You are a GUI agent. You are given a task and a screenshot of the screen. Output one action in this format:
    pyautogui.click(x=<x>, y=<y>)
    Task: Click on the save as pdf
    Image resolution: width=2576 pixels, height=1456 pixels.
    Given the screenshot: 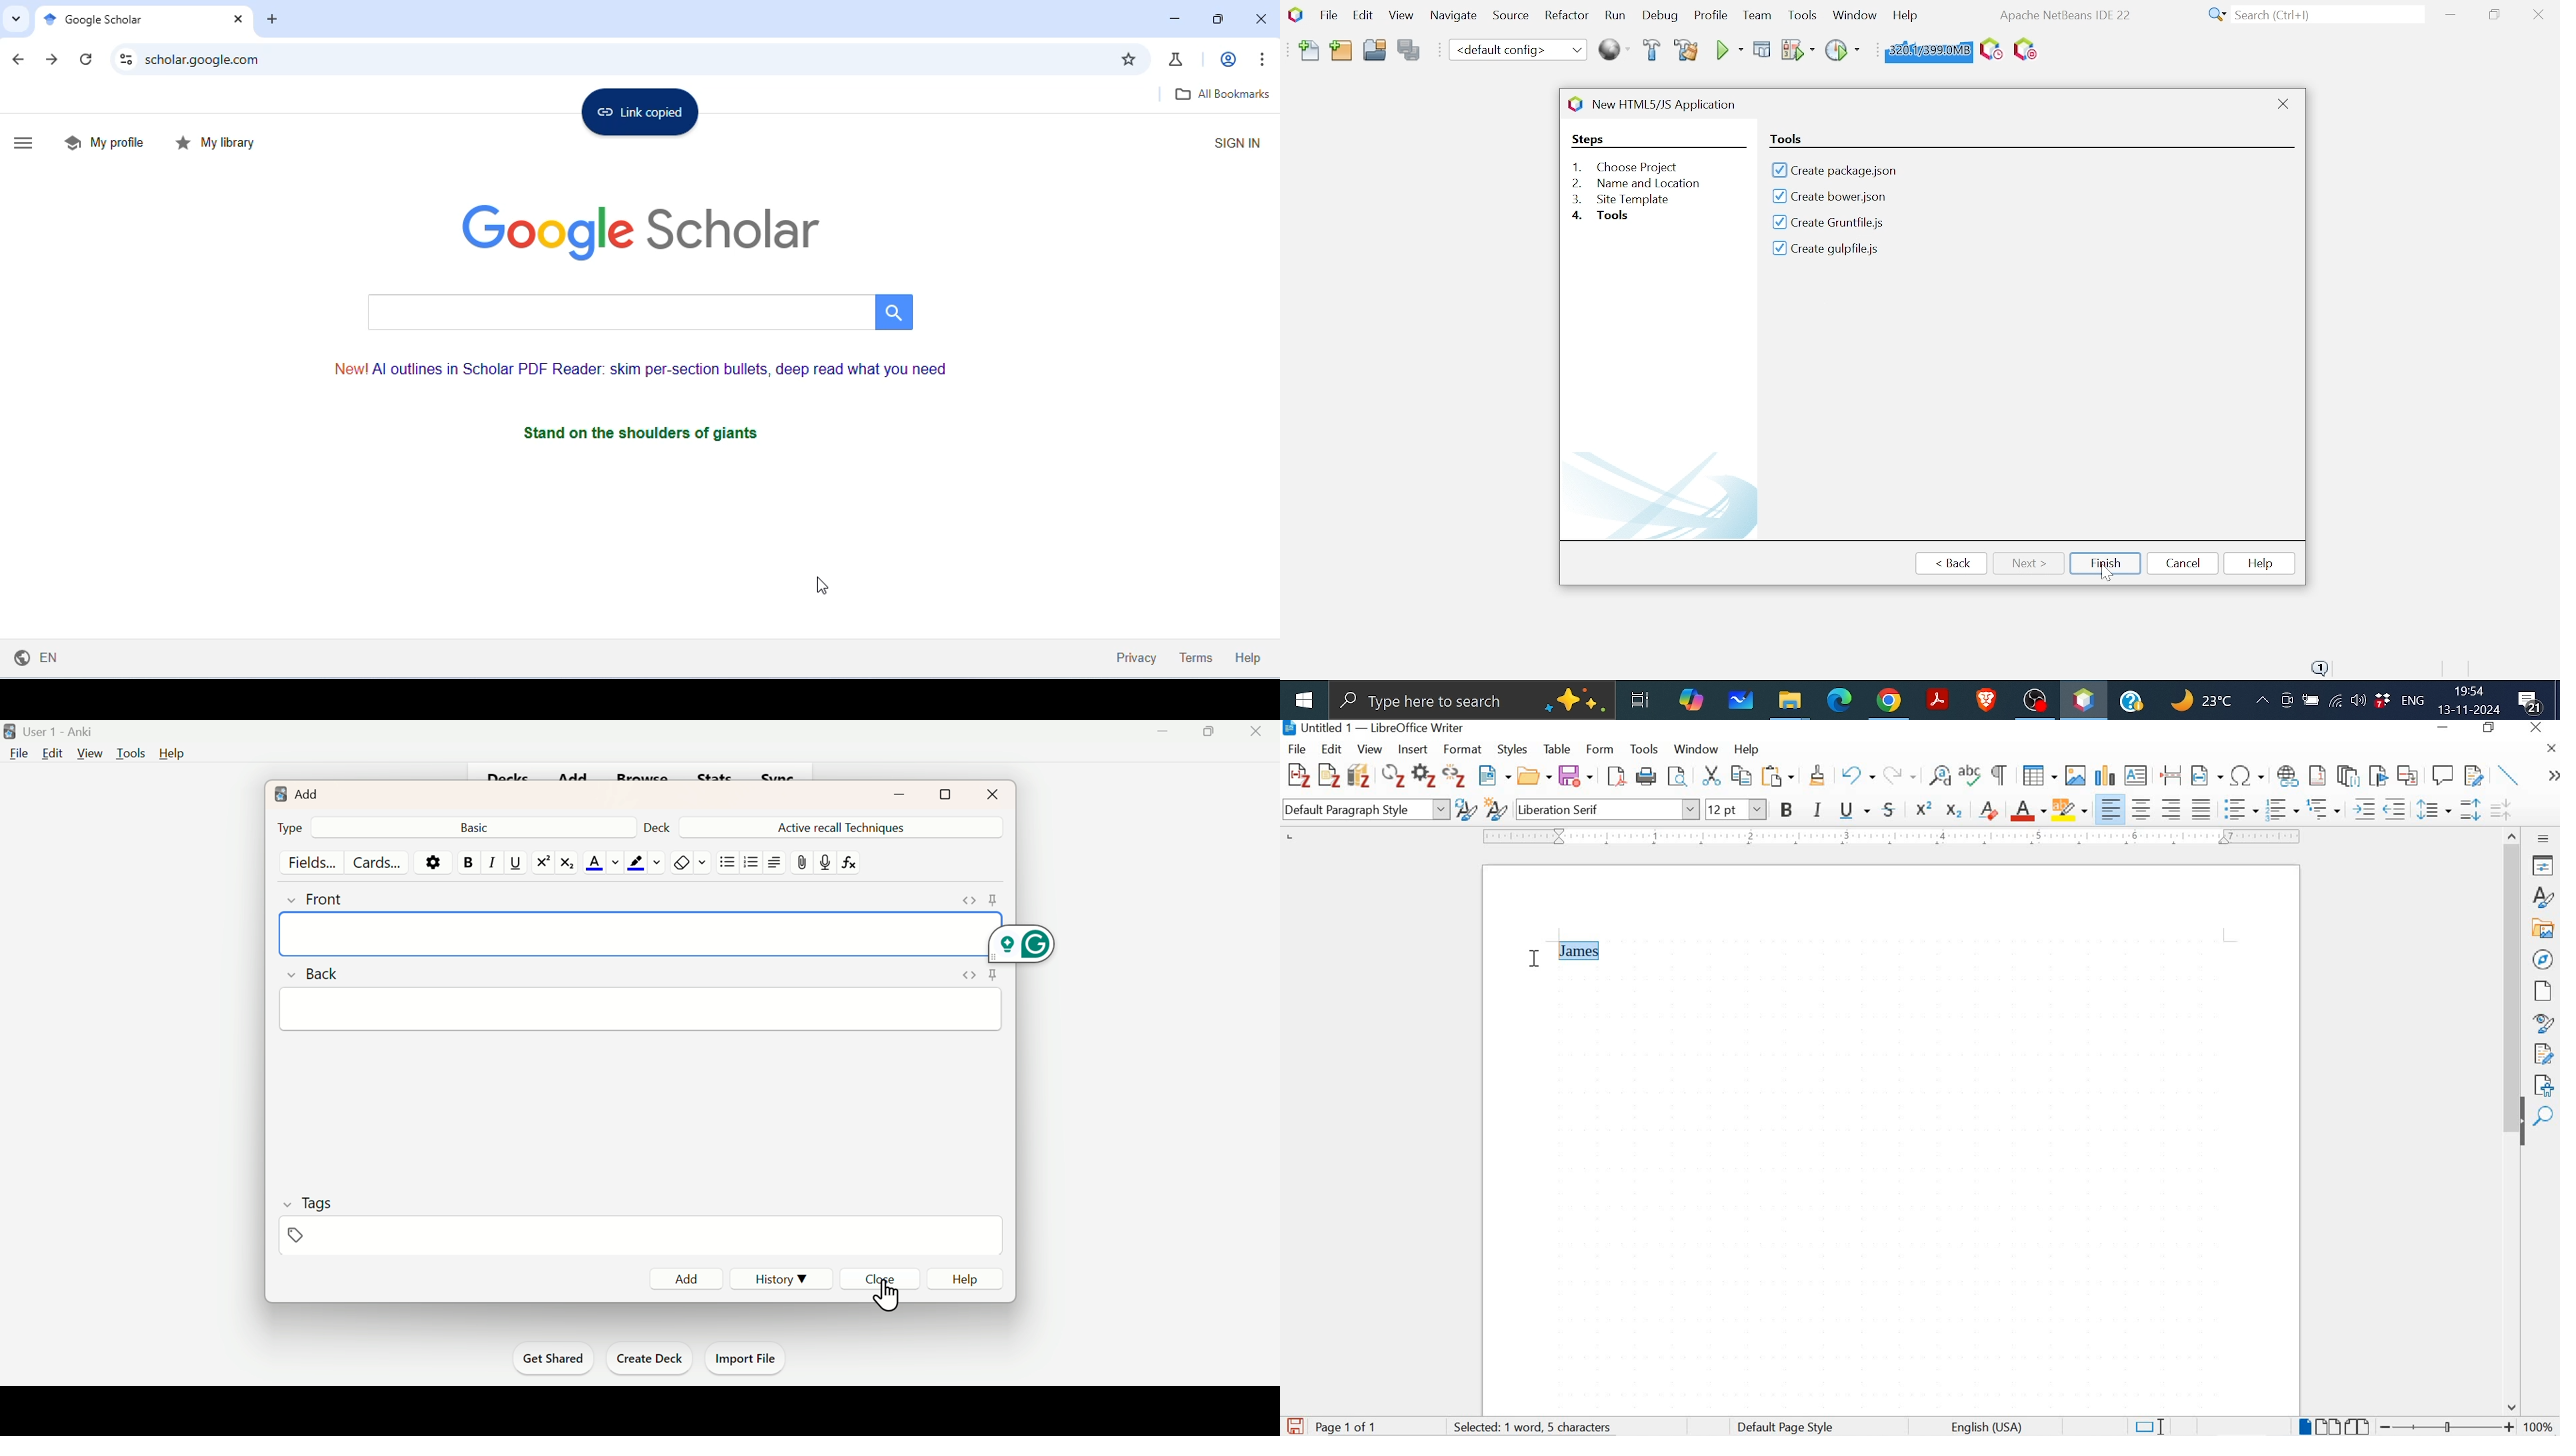 What is the action you would take?
    pyautogui.click(x=1616, y=777)
    